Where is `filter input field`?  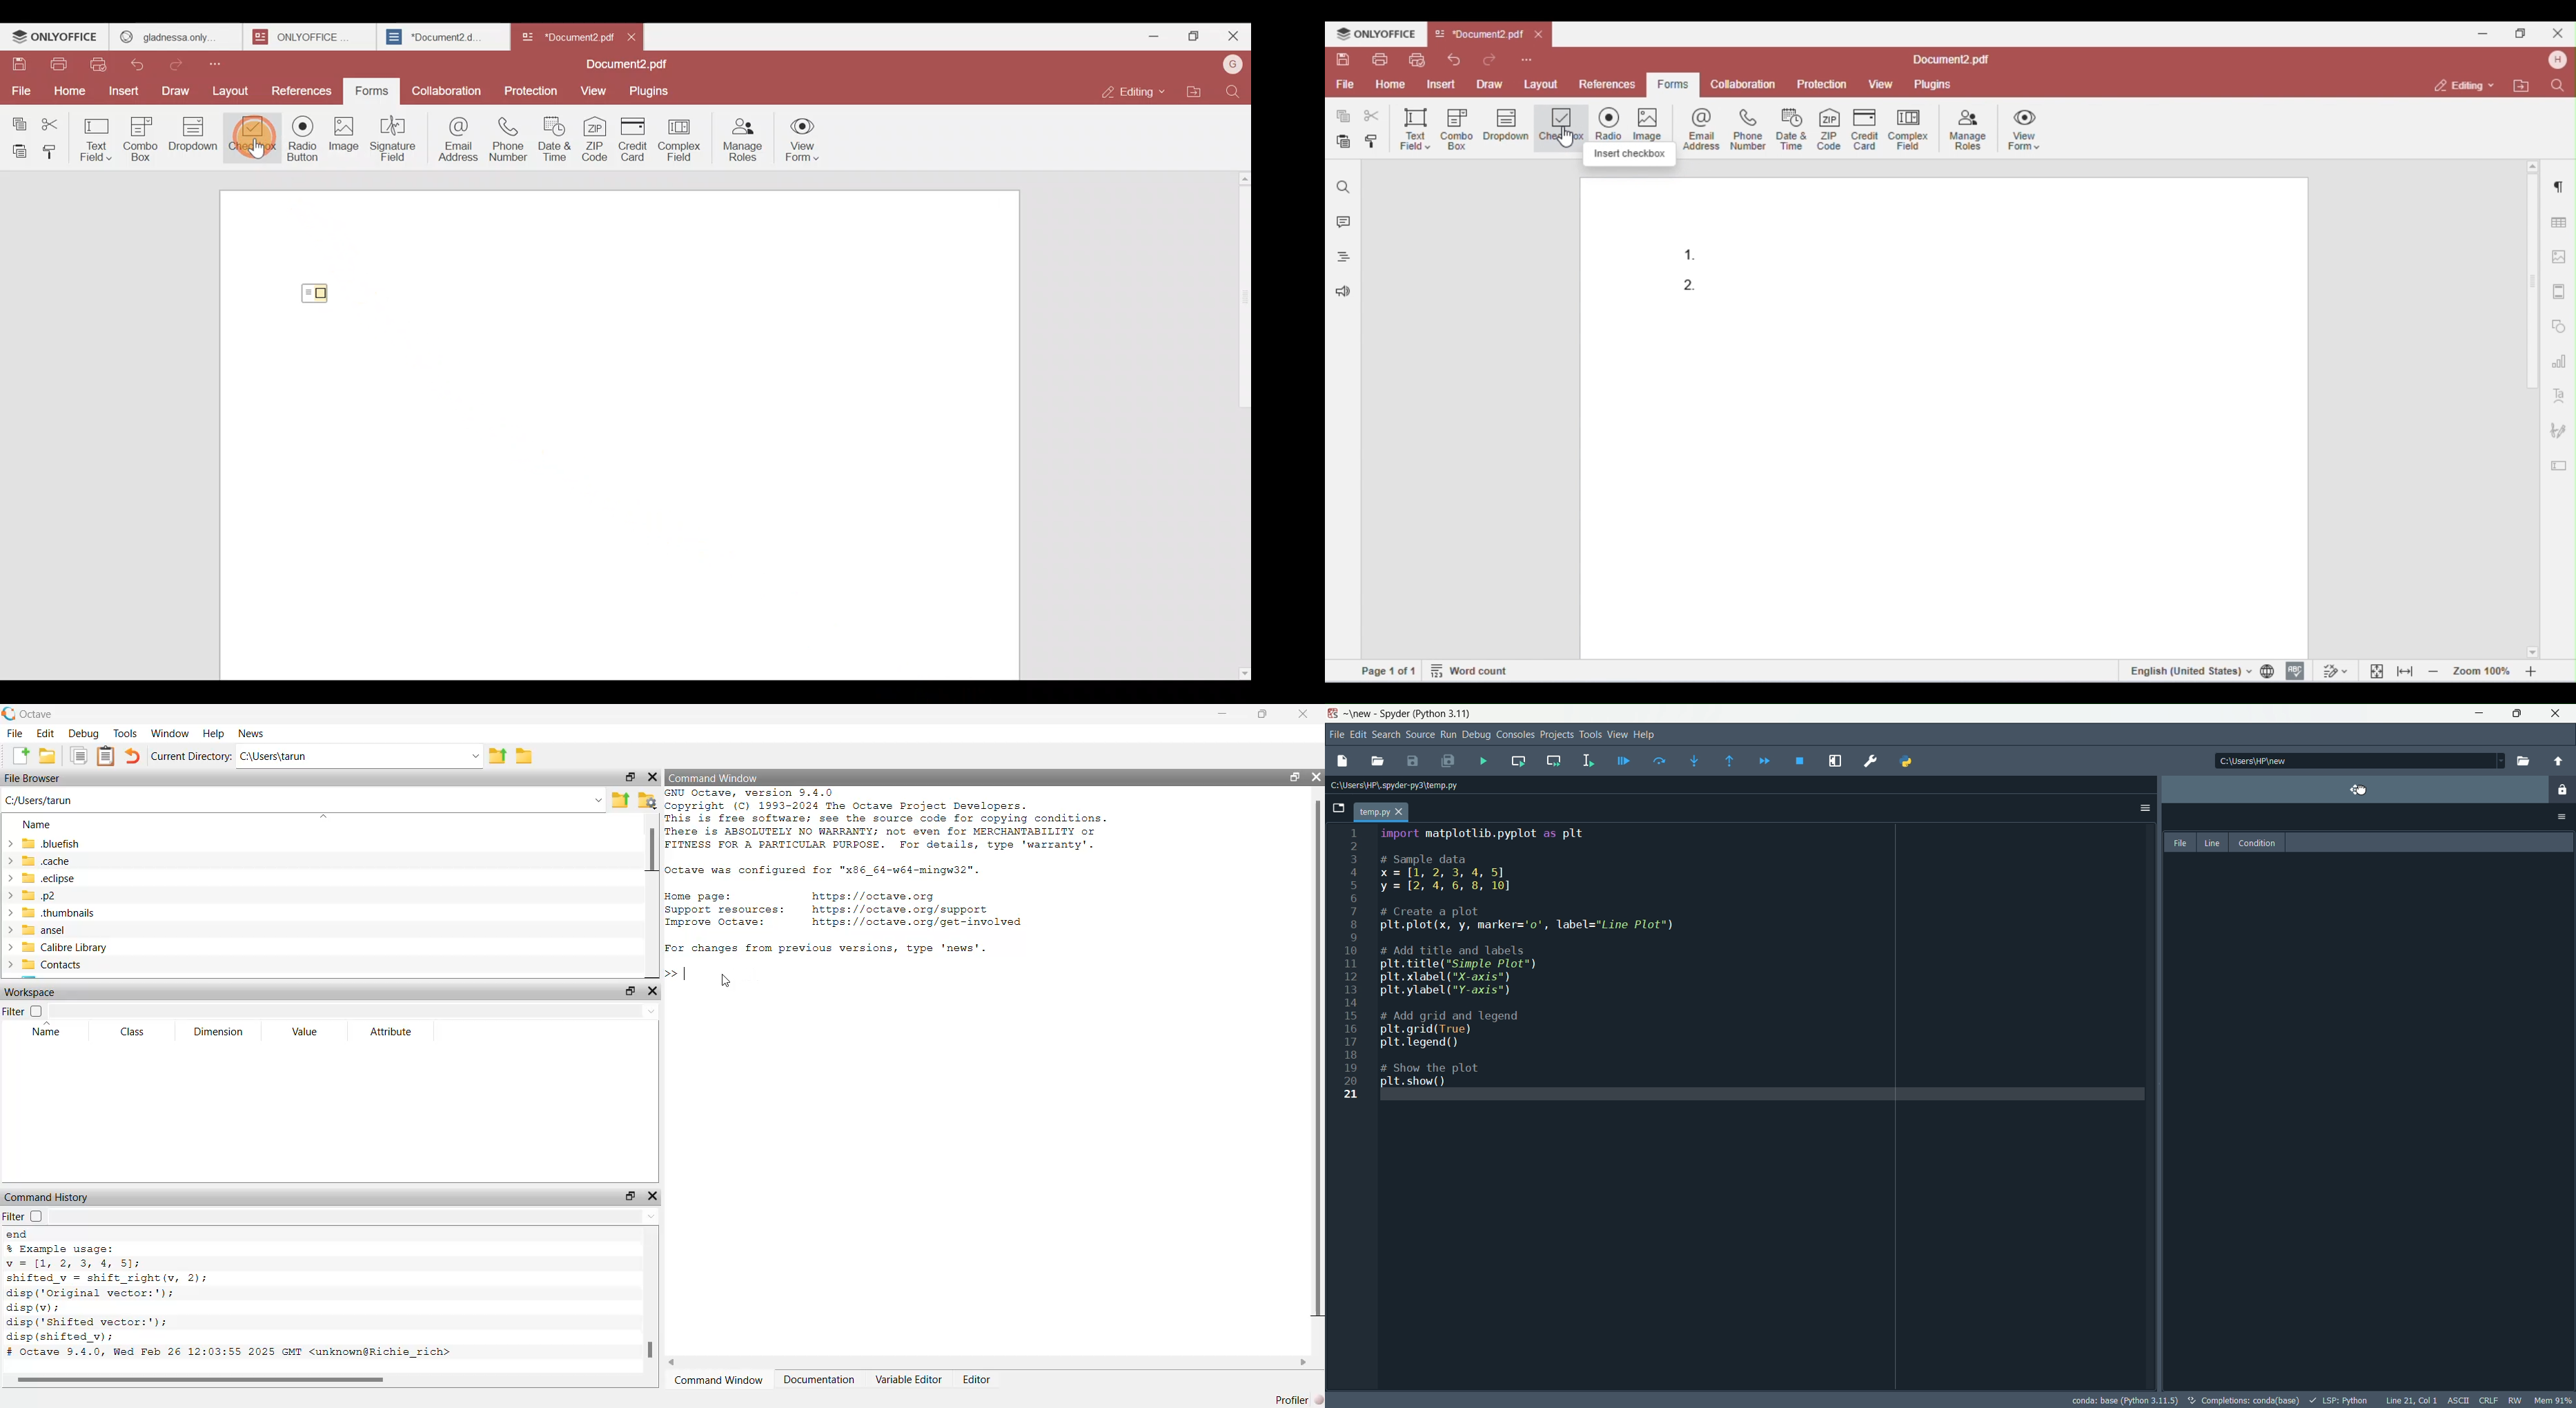 filter input field is located at coordinates (356, 1218).